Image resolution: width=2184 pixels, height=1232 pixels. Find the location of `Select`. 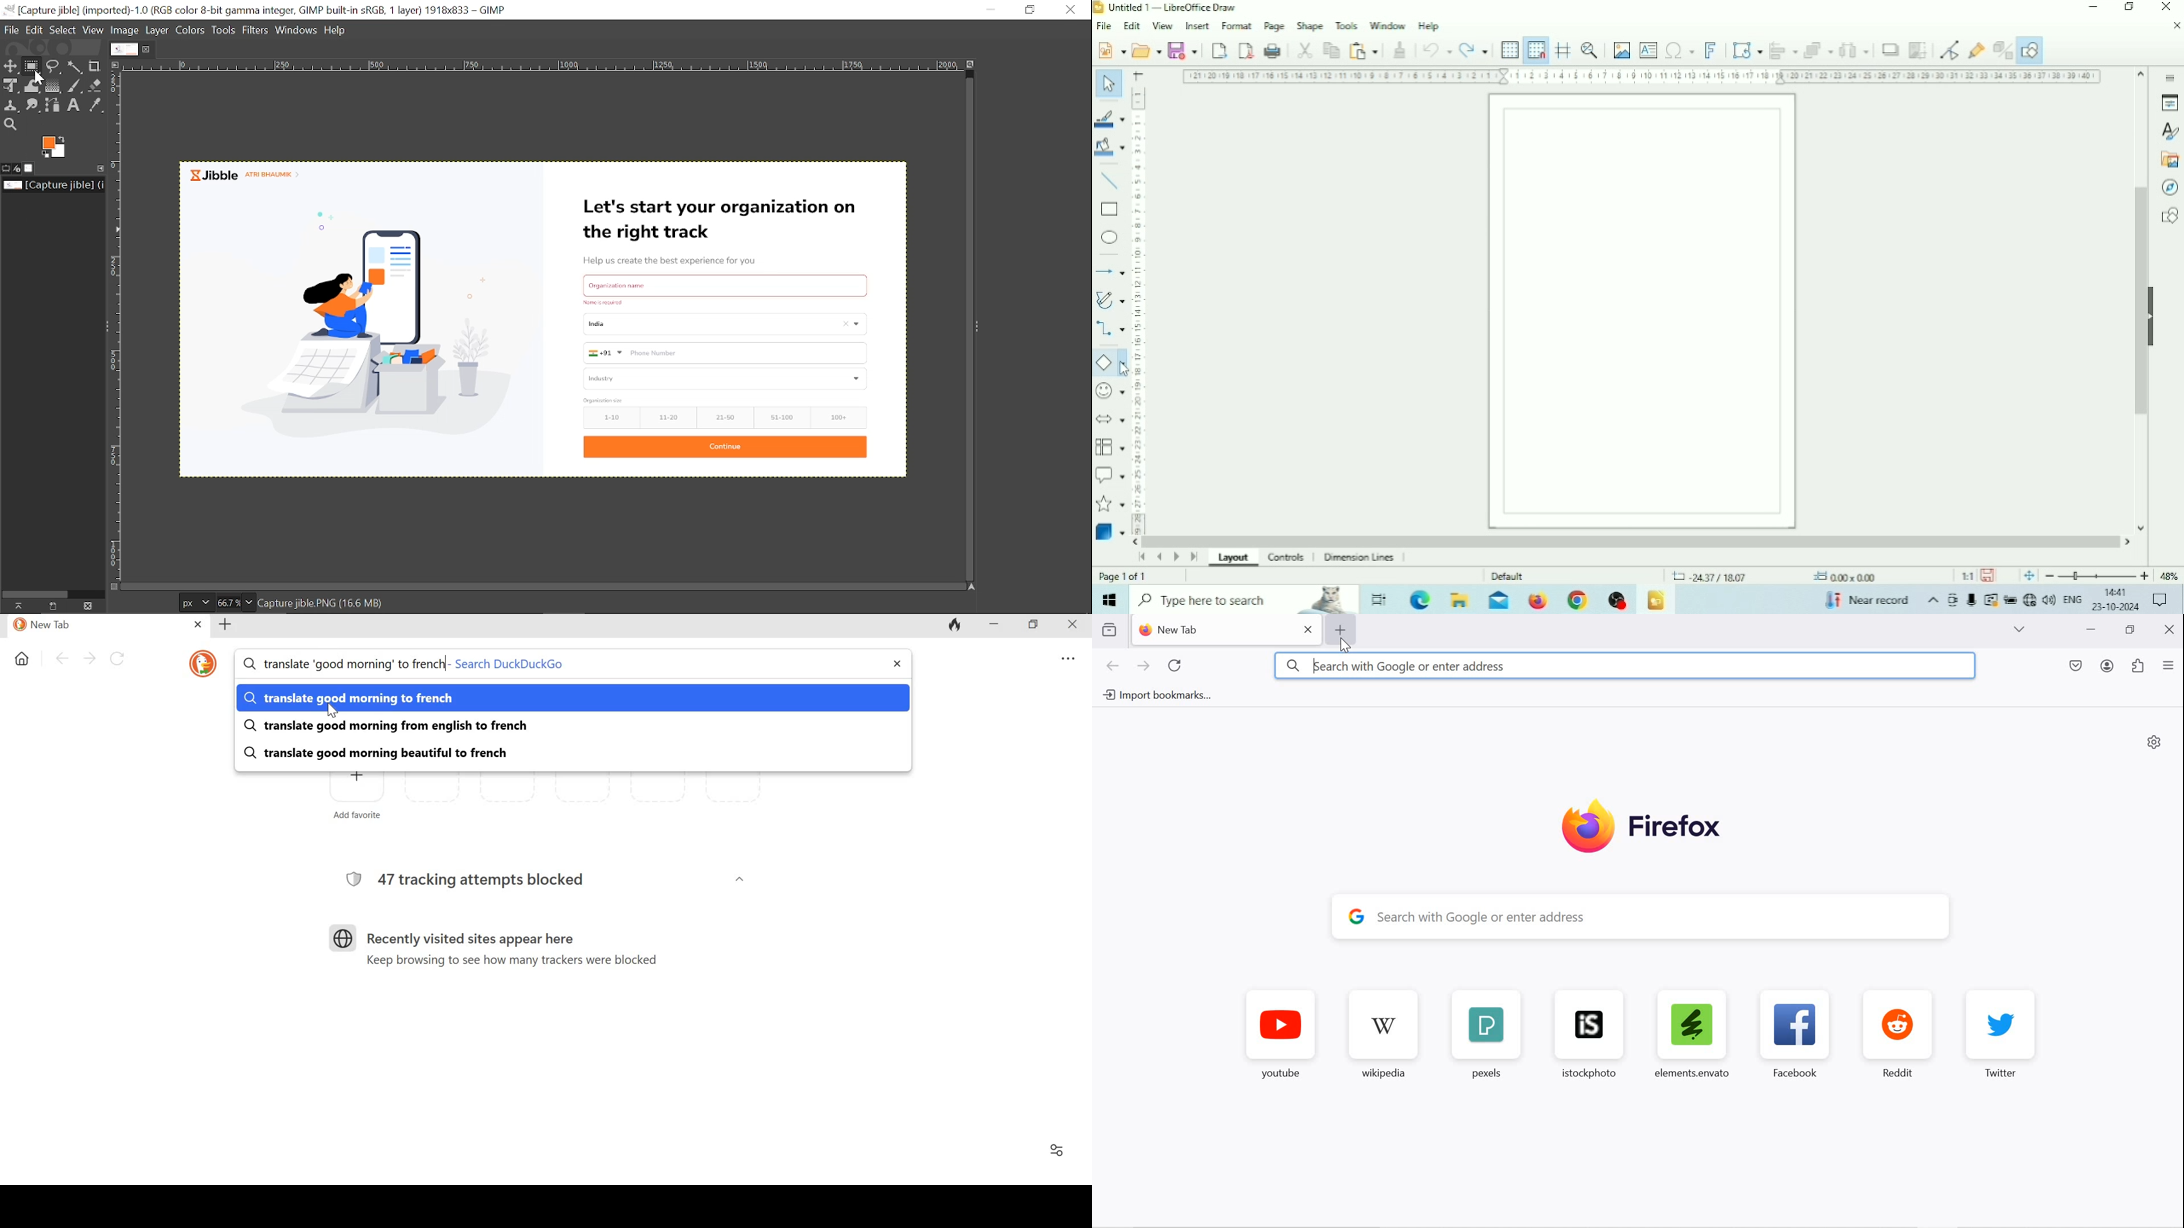

Select is located at coordinates (1109, 82).